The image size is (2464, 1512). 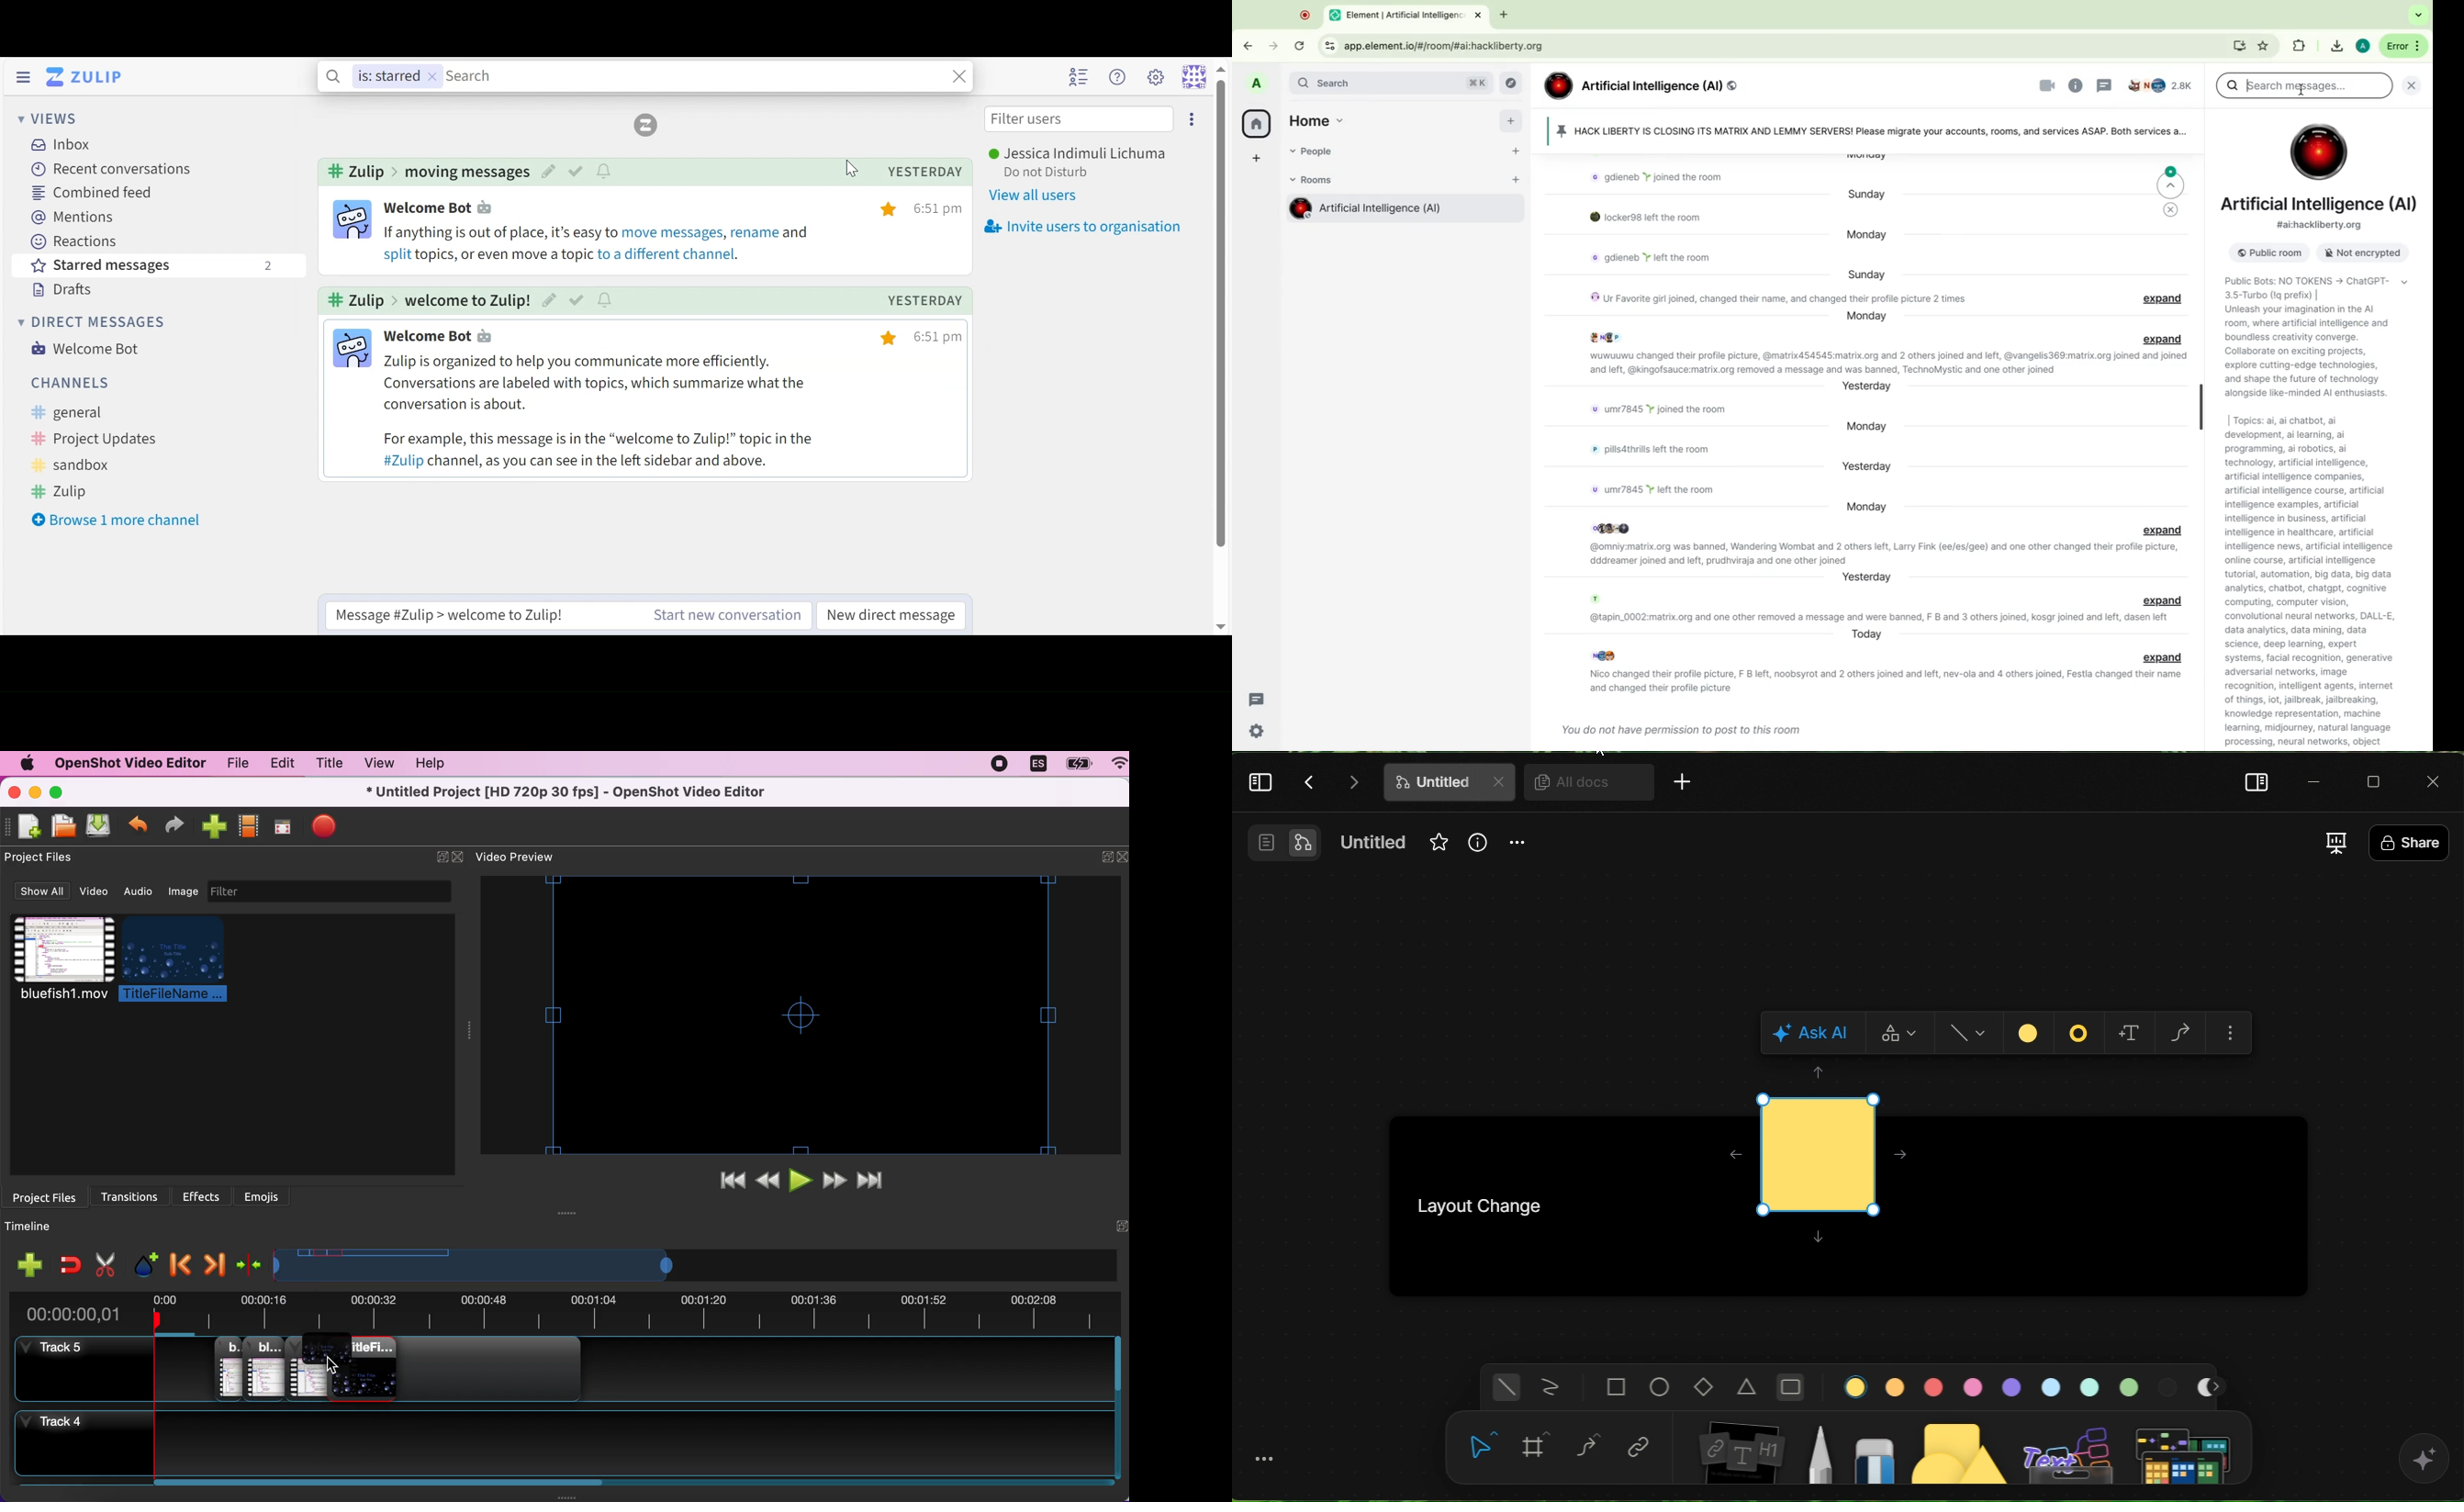 I want to click on yesterday, so click(x=925, y=302).